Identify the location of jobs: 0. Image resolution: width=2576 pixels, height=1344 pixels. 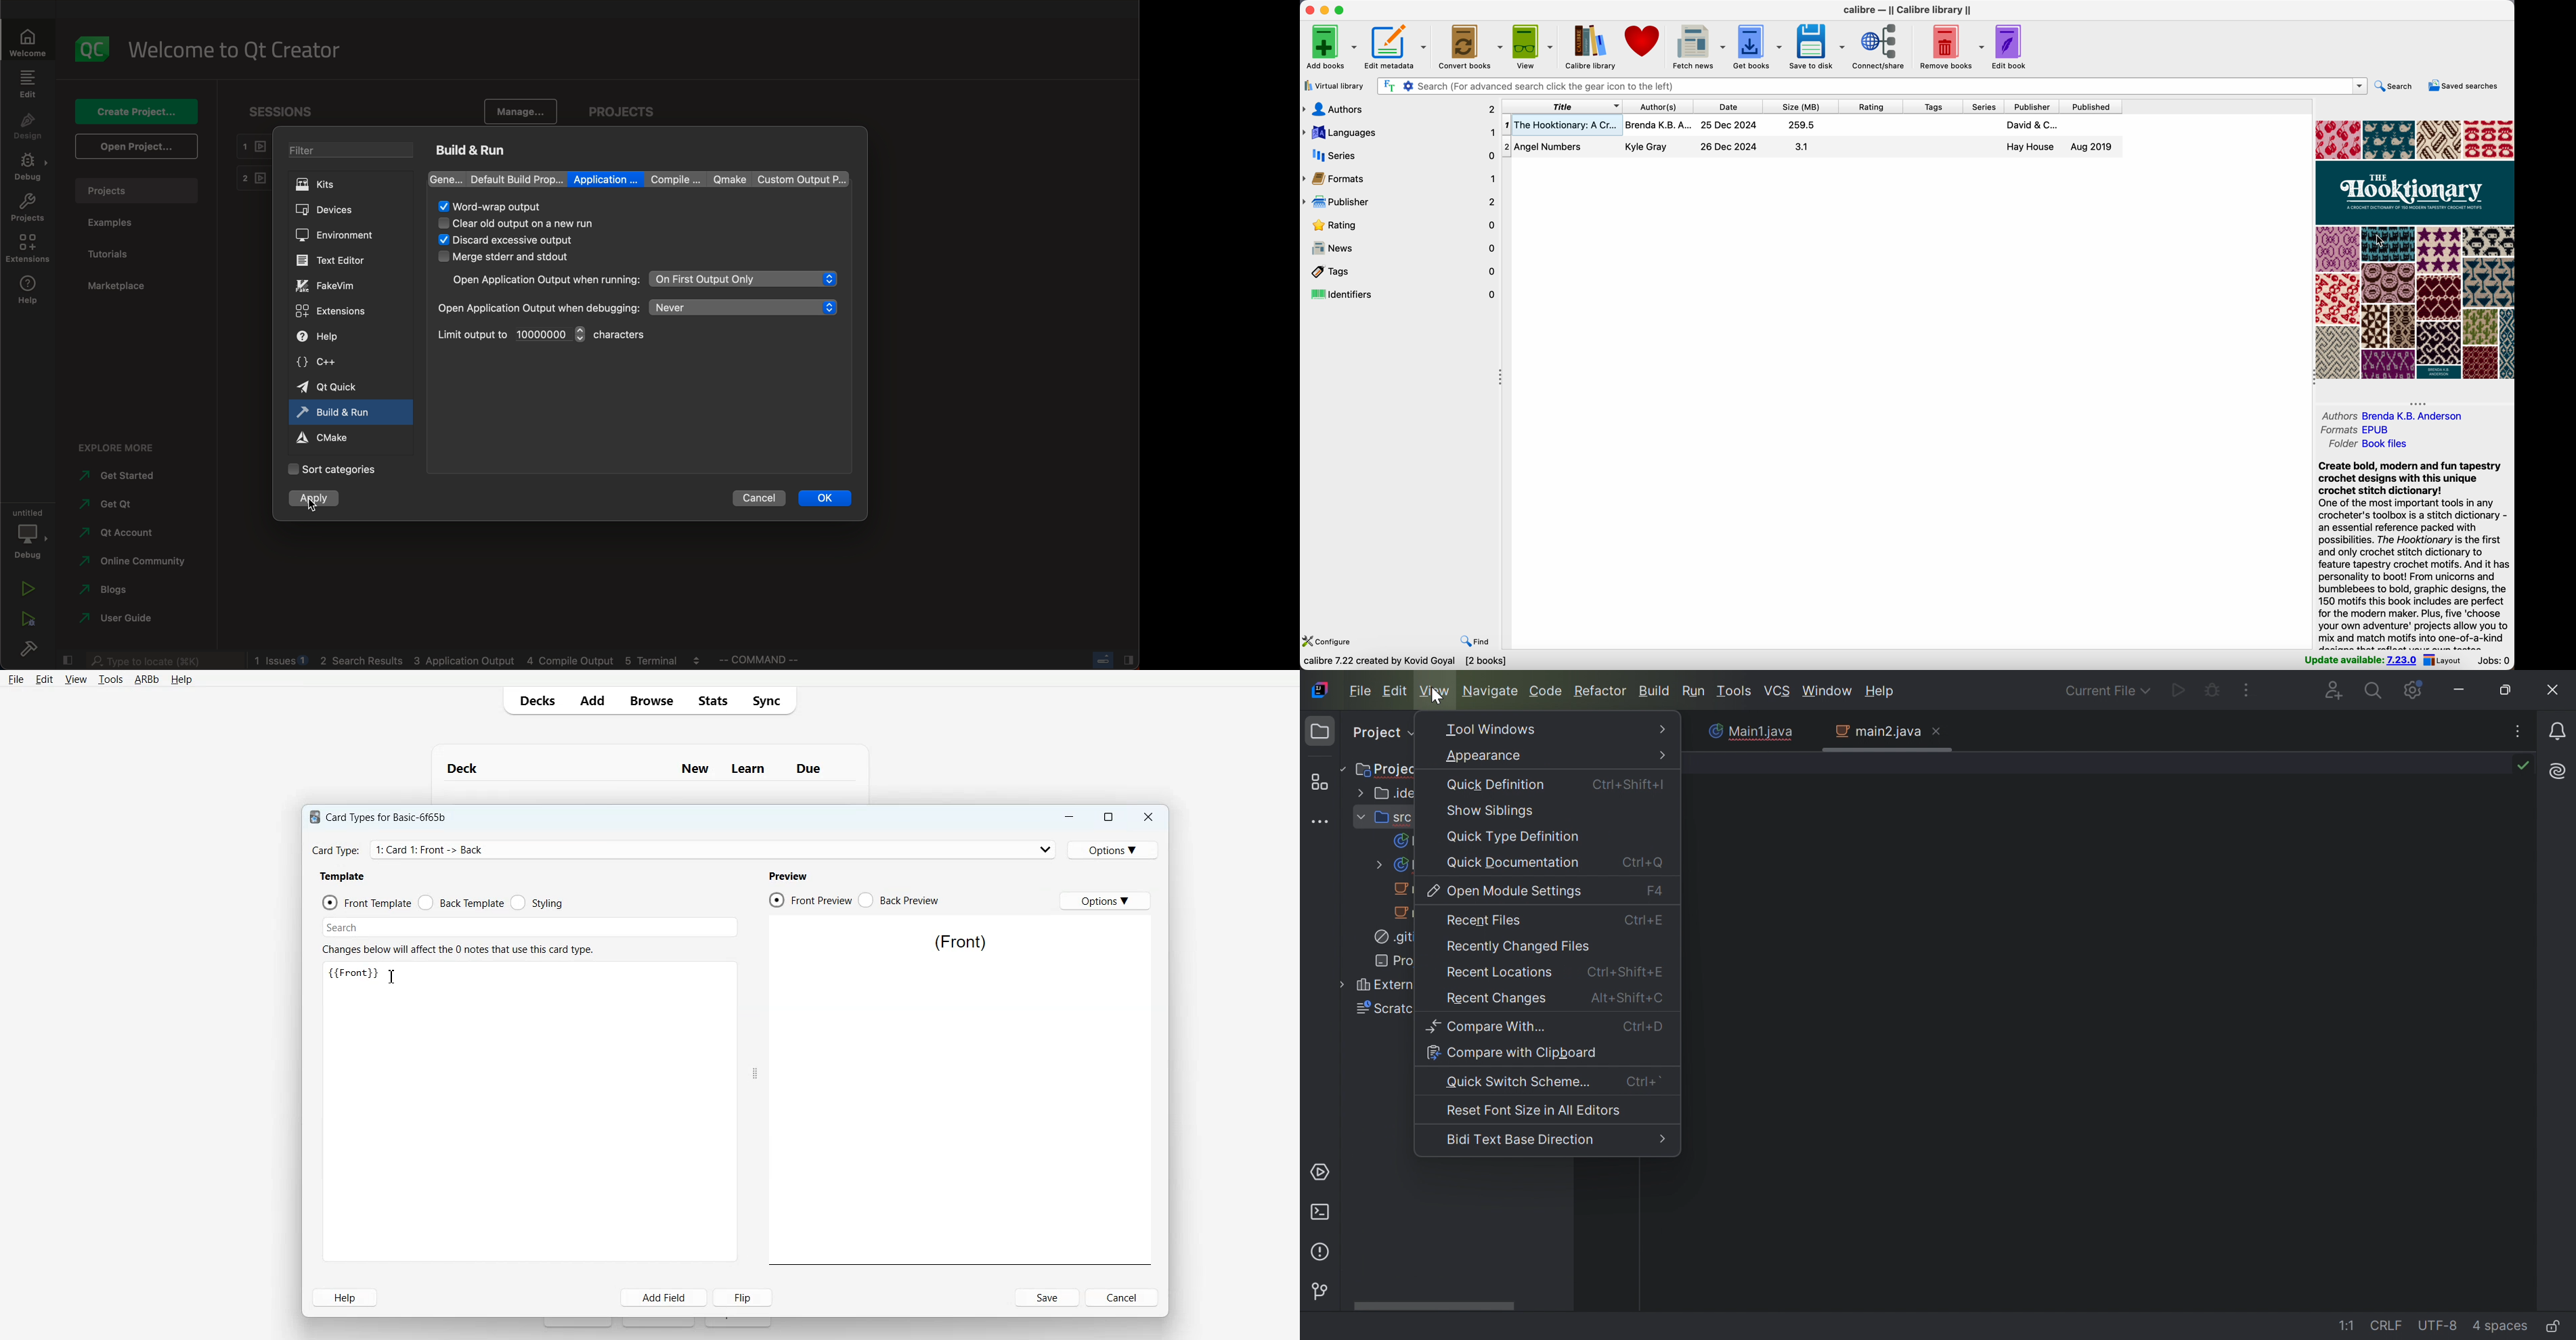
(2492, 661).